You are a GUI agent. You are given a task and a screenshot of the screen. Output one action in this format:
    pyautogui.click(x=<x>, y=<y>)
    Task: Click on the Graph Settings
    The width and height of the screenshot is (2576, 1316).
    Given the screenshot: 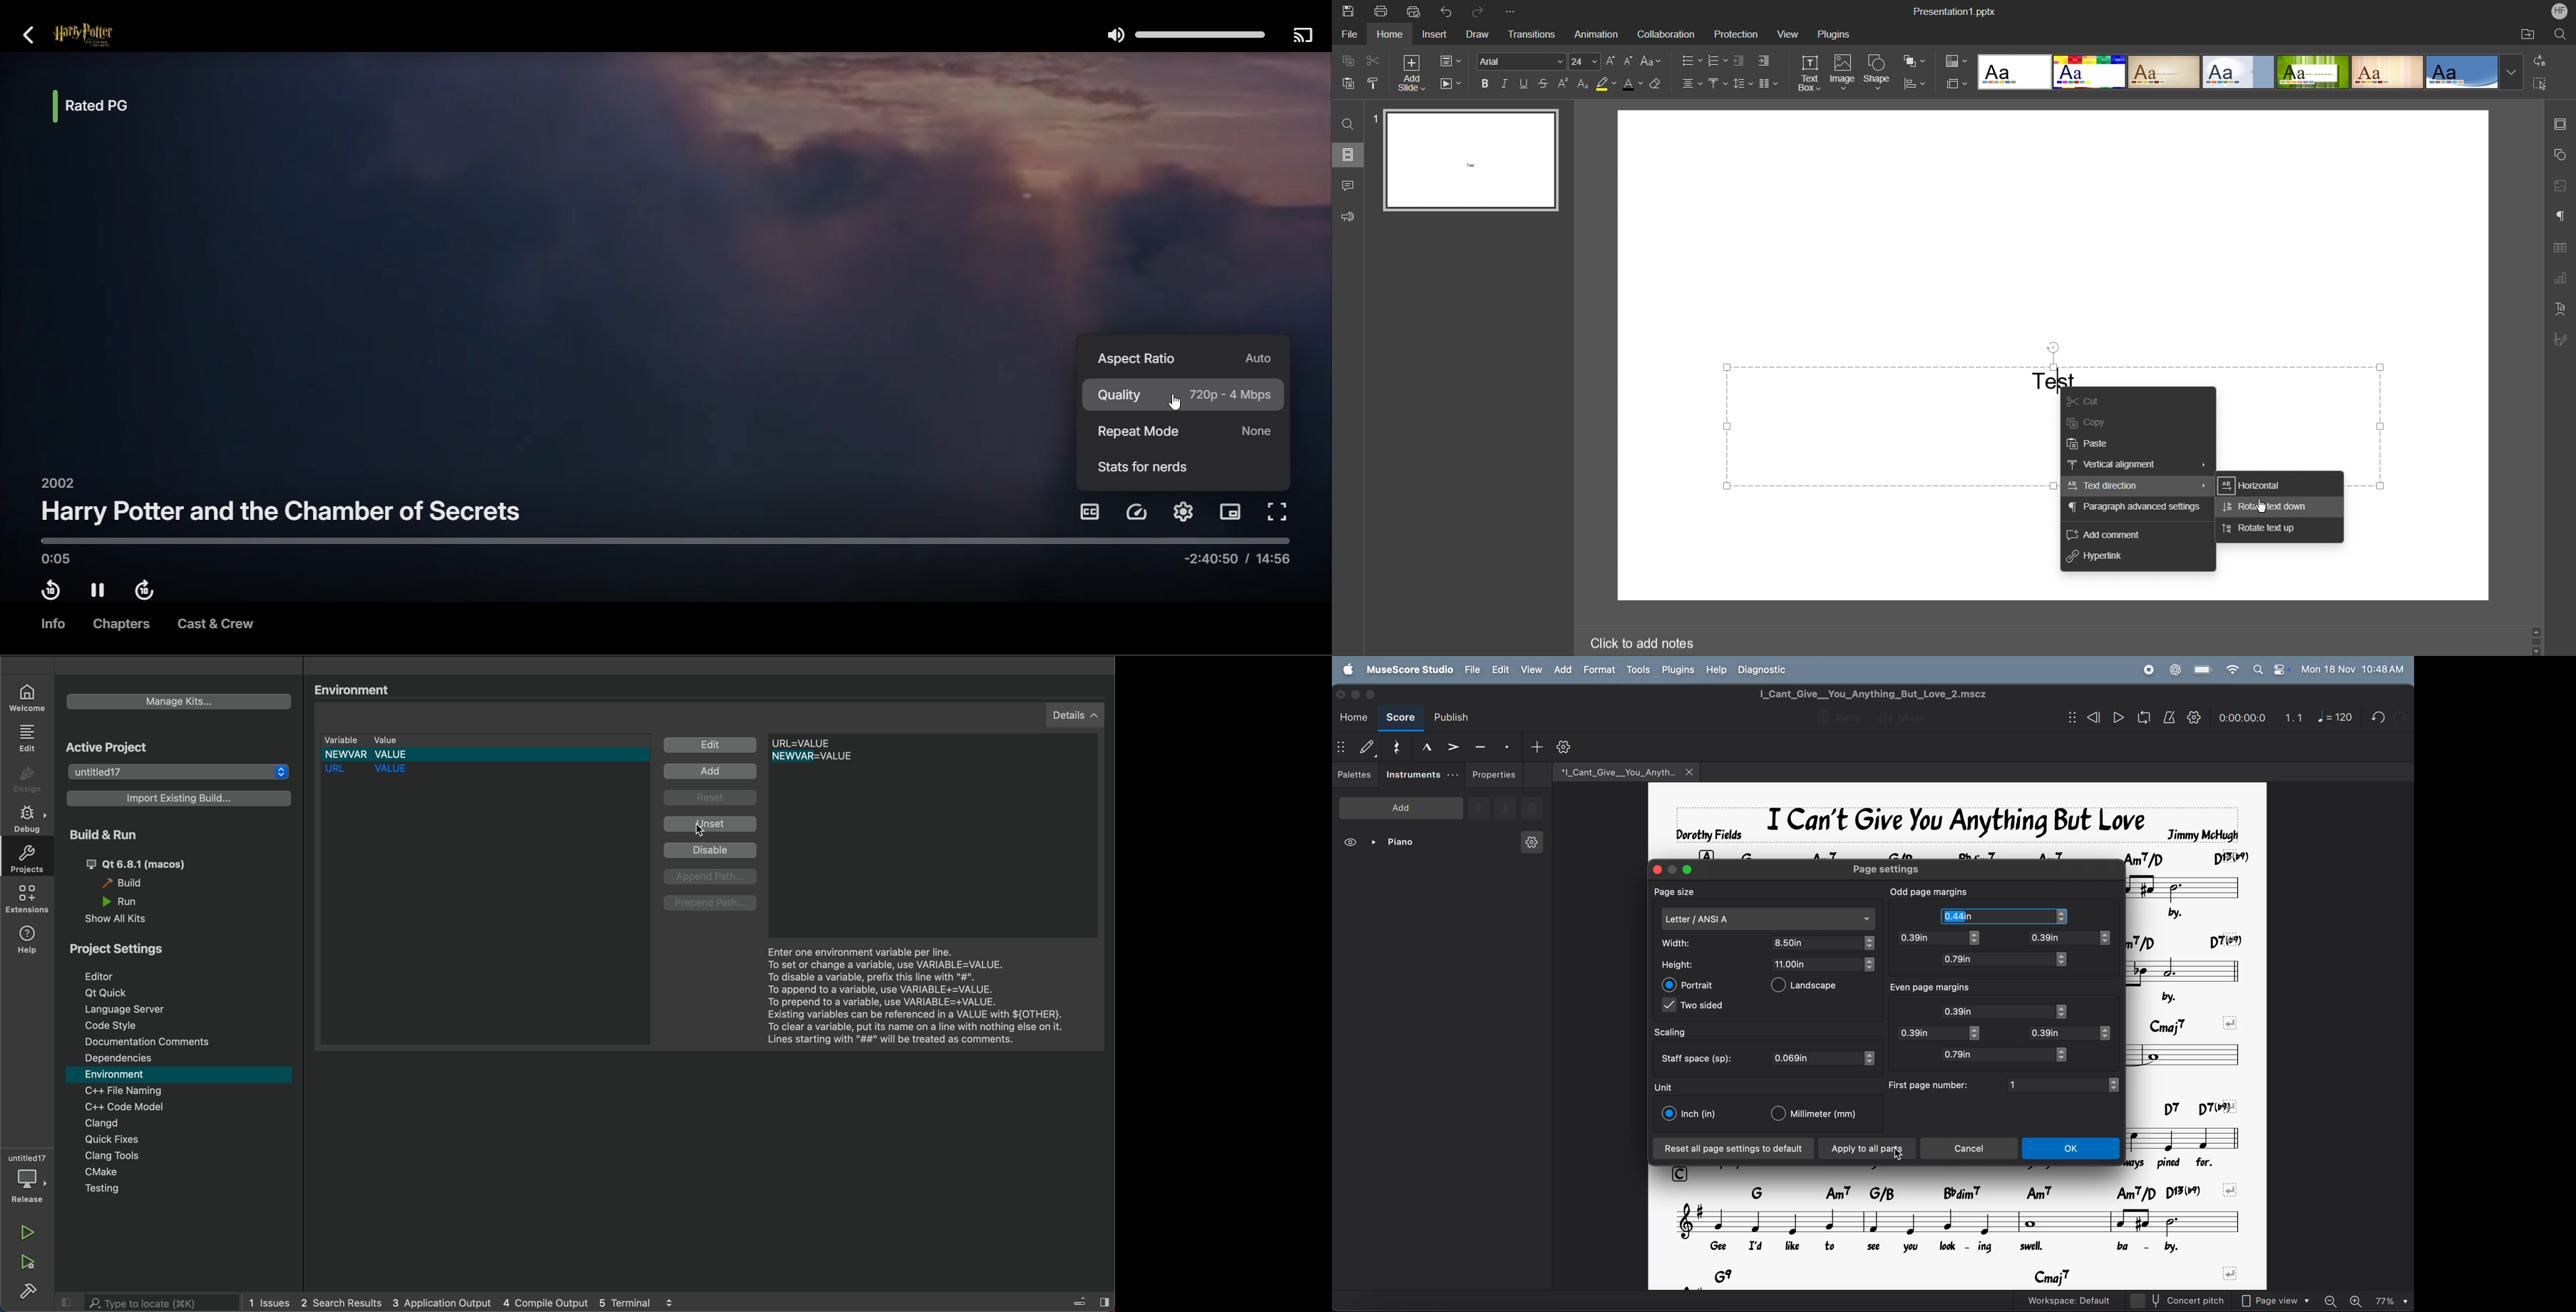 What is the action you would take?
    pyautogui.click(x=2561, y=279)
    